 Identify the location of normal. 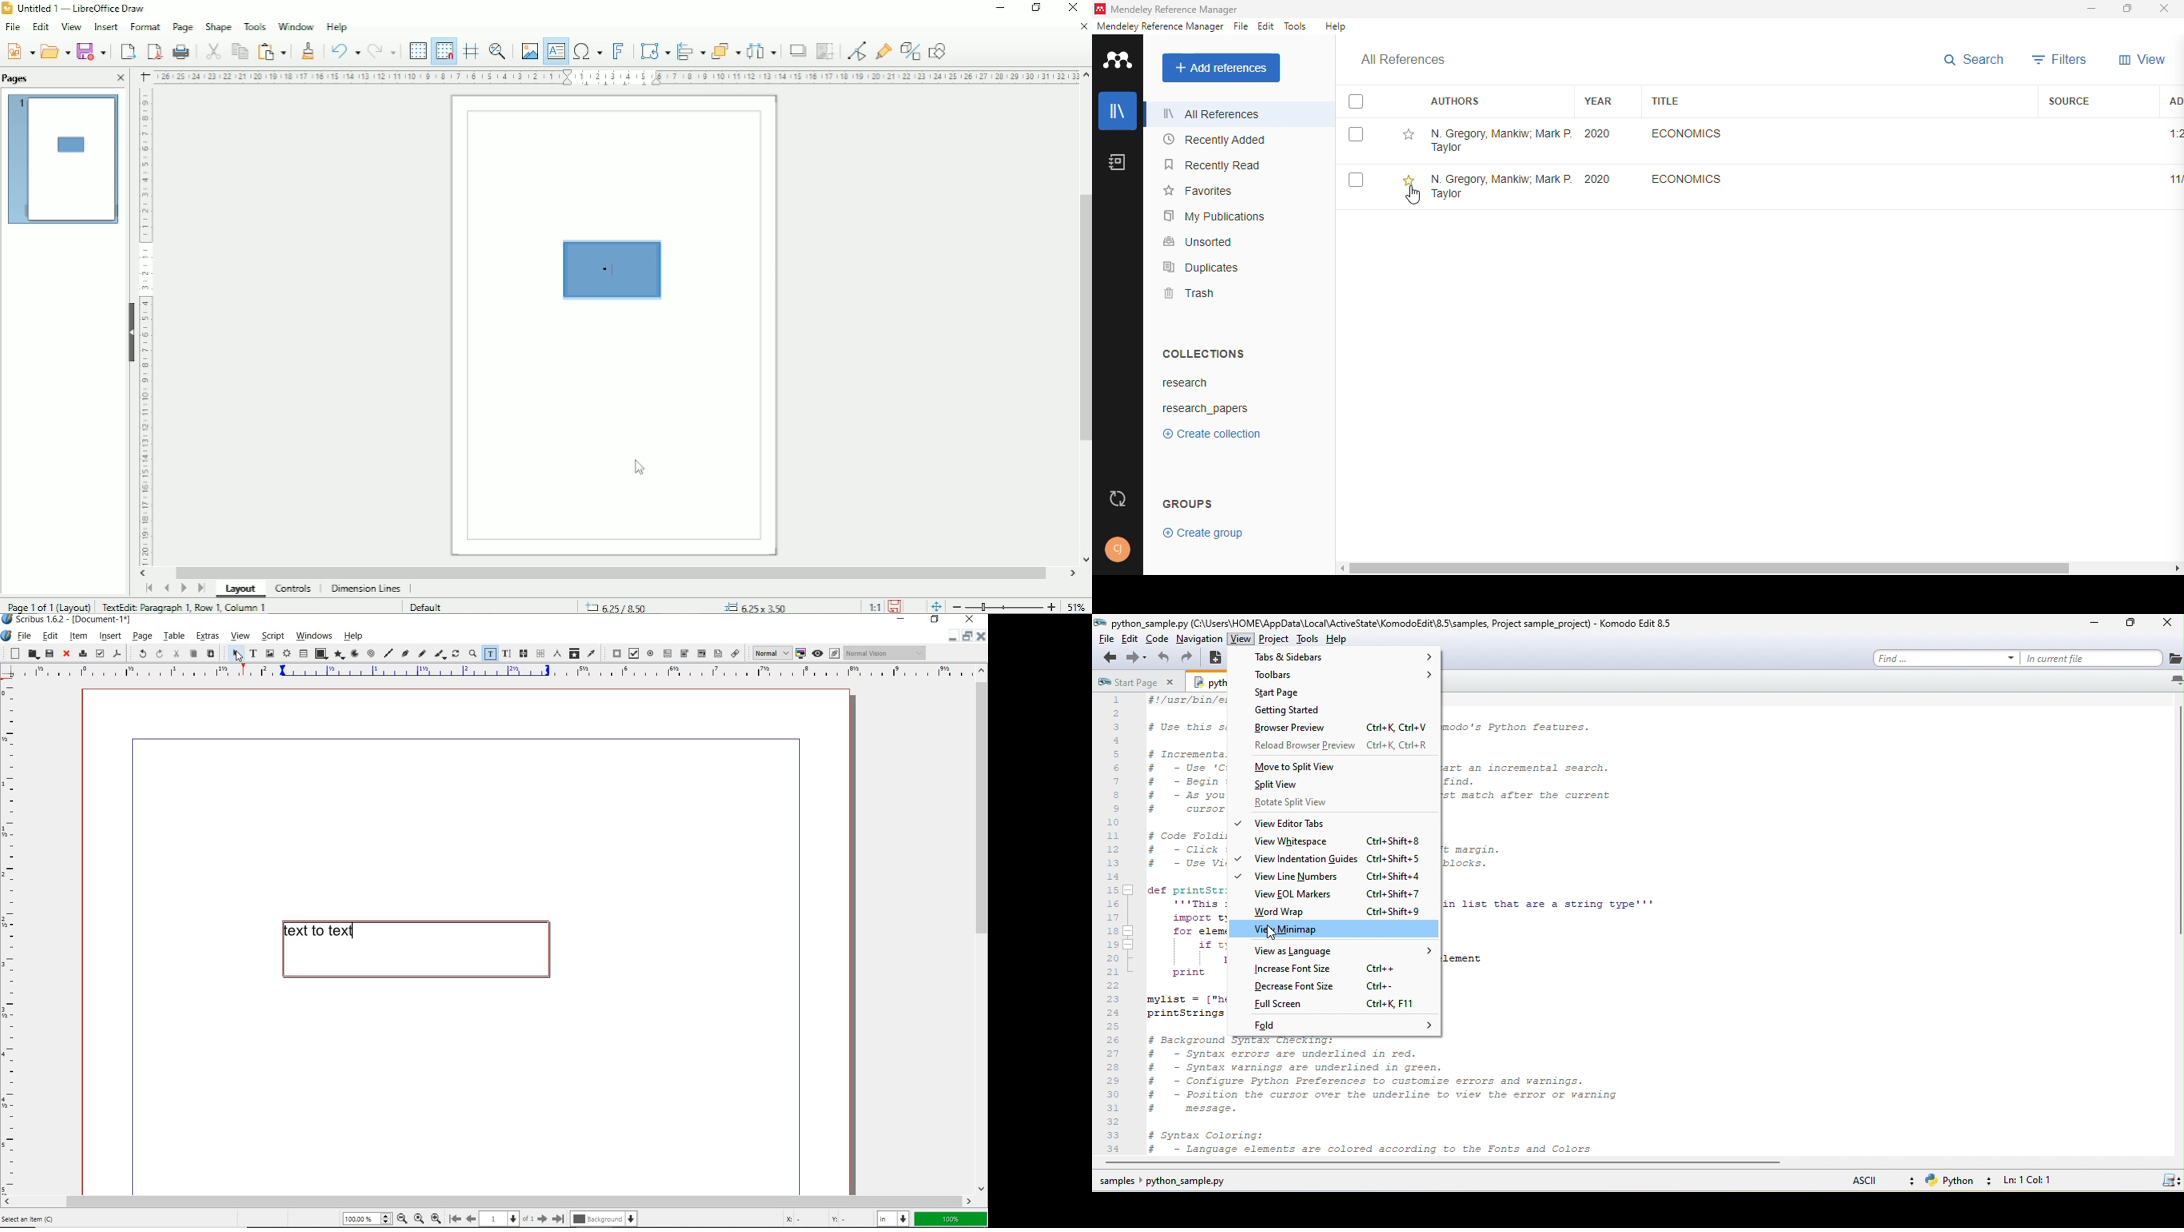
(770, 653).